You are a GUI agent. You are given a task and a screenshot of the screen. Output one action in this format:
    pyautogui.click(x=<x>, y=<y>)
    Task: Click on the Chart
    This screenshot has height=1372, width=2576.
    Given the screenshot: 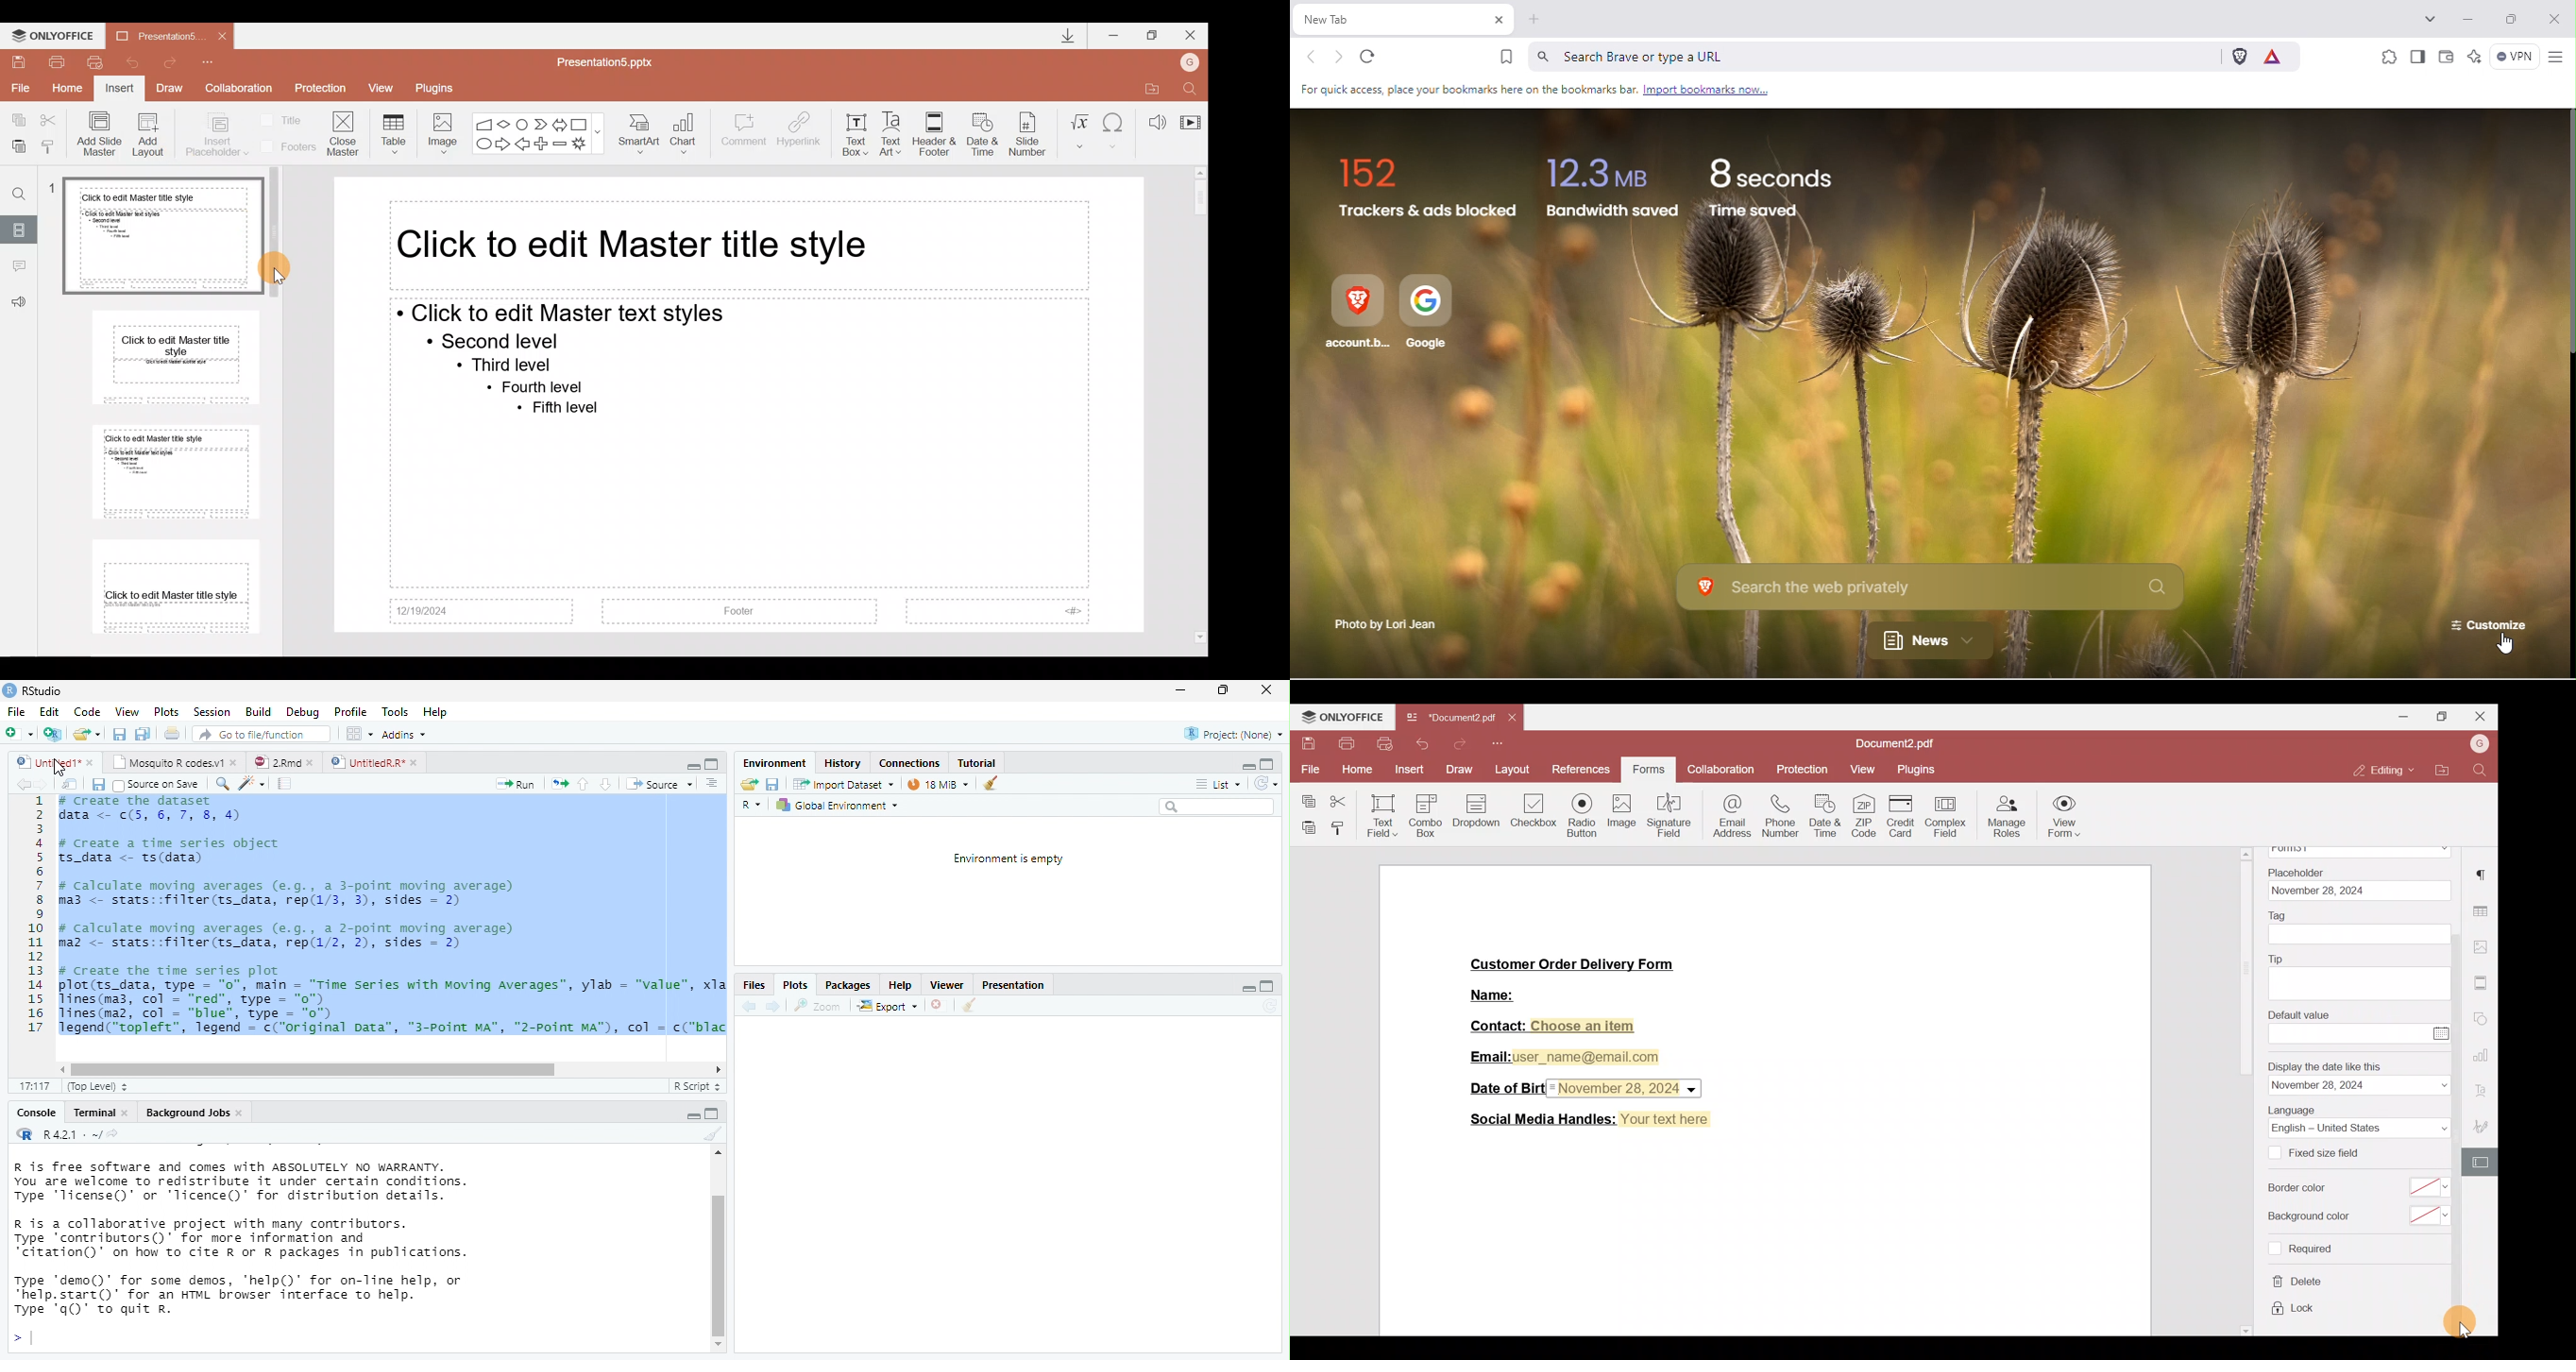 What is the action you would take?
    pyautogui.click(x=691, y=135)
    